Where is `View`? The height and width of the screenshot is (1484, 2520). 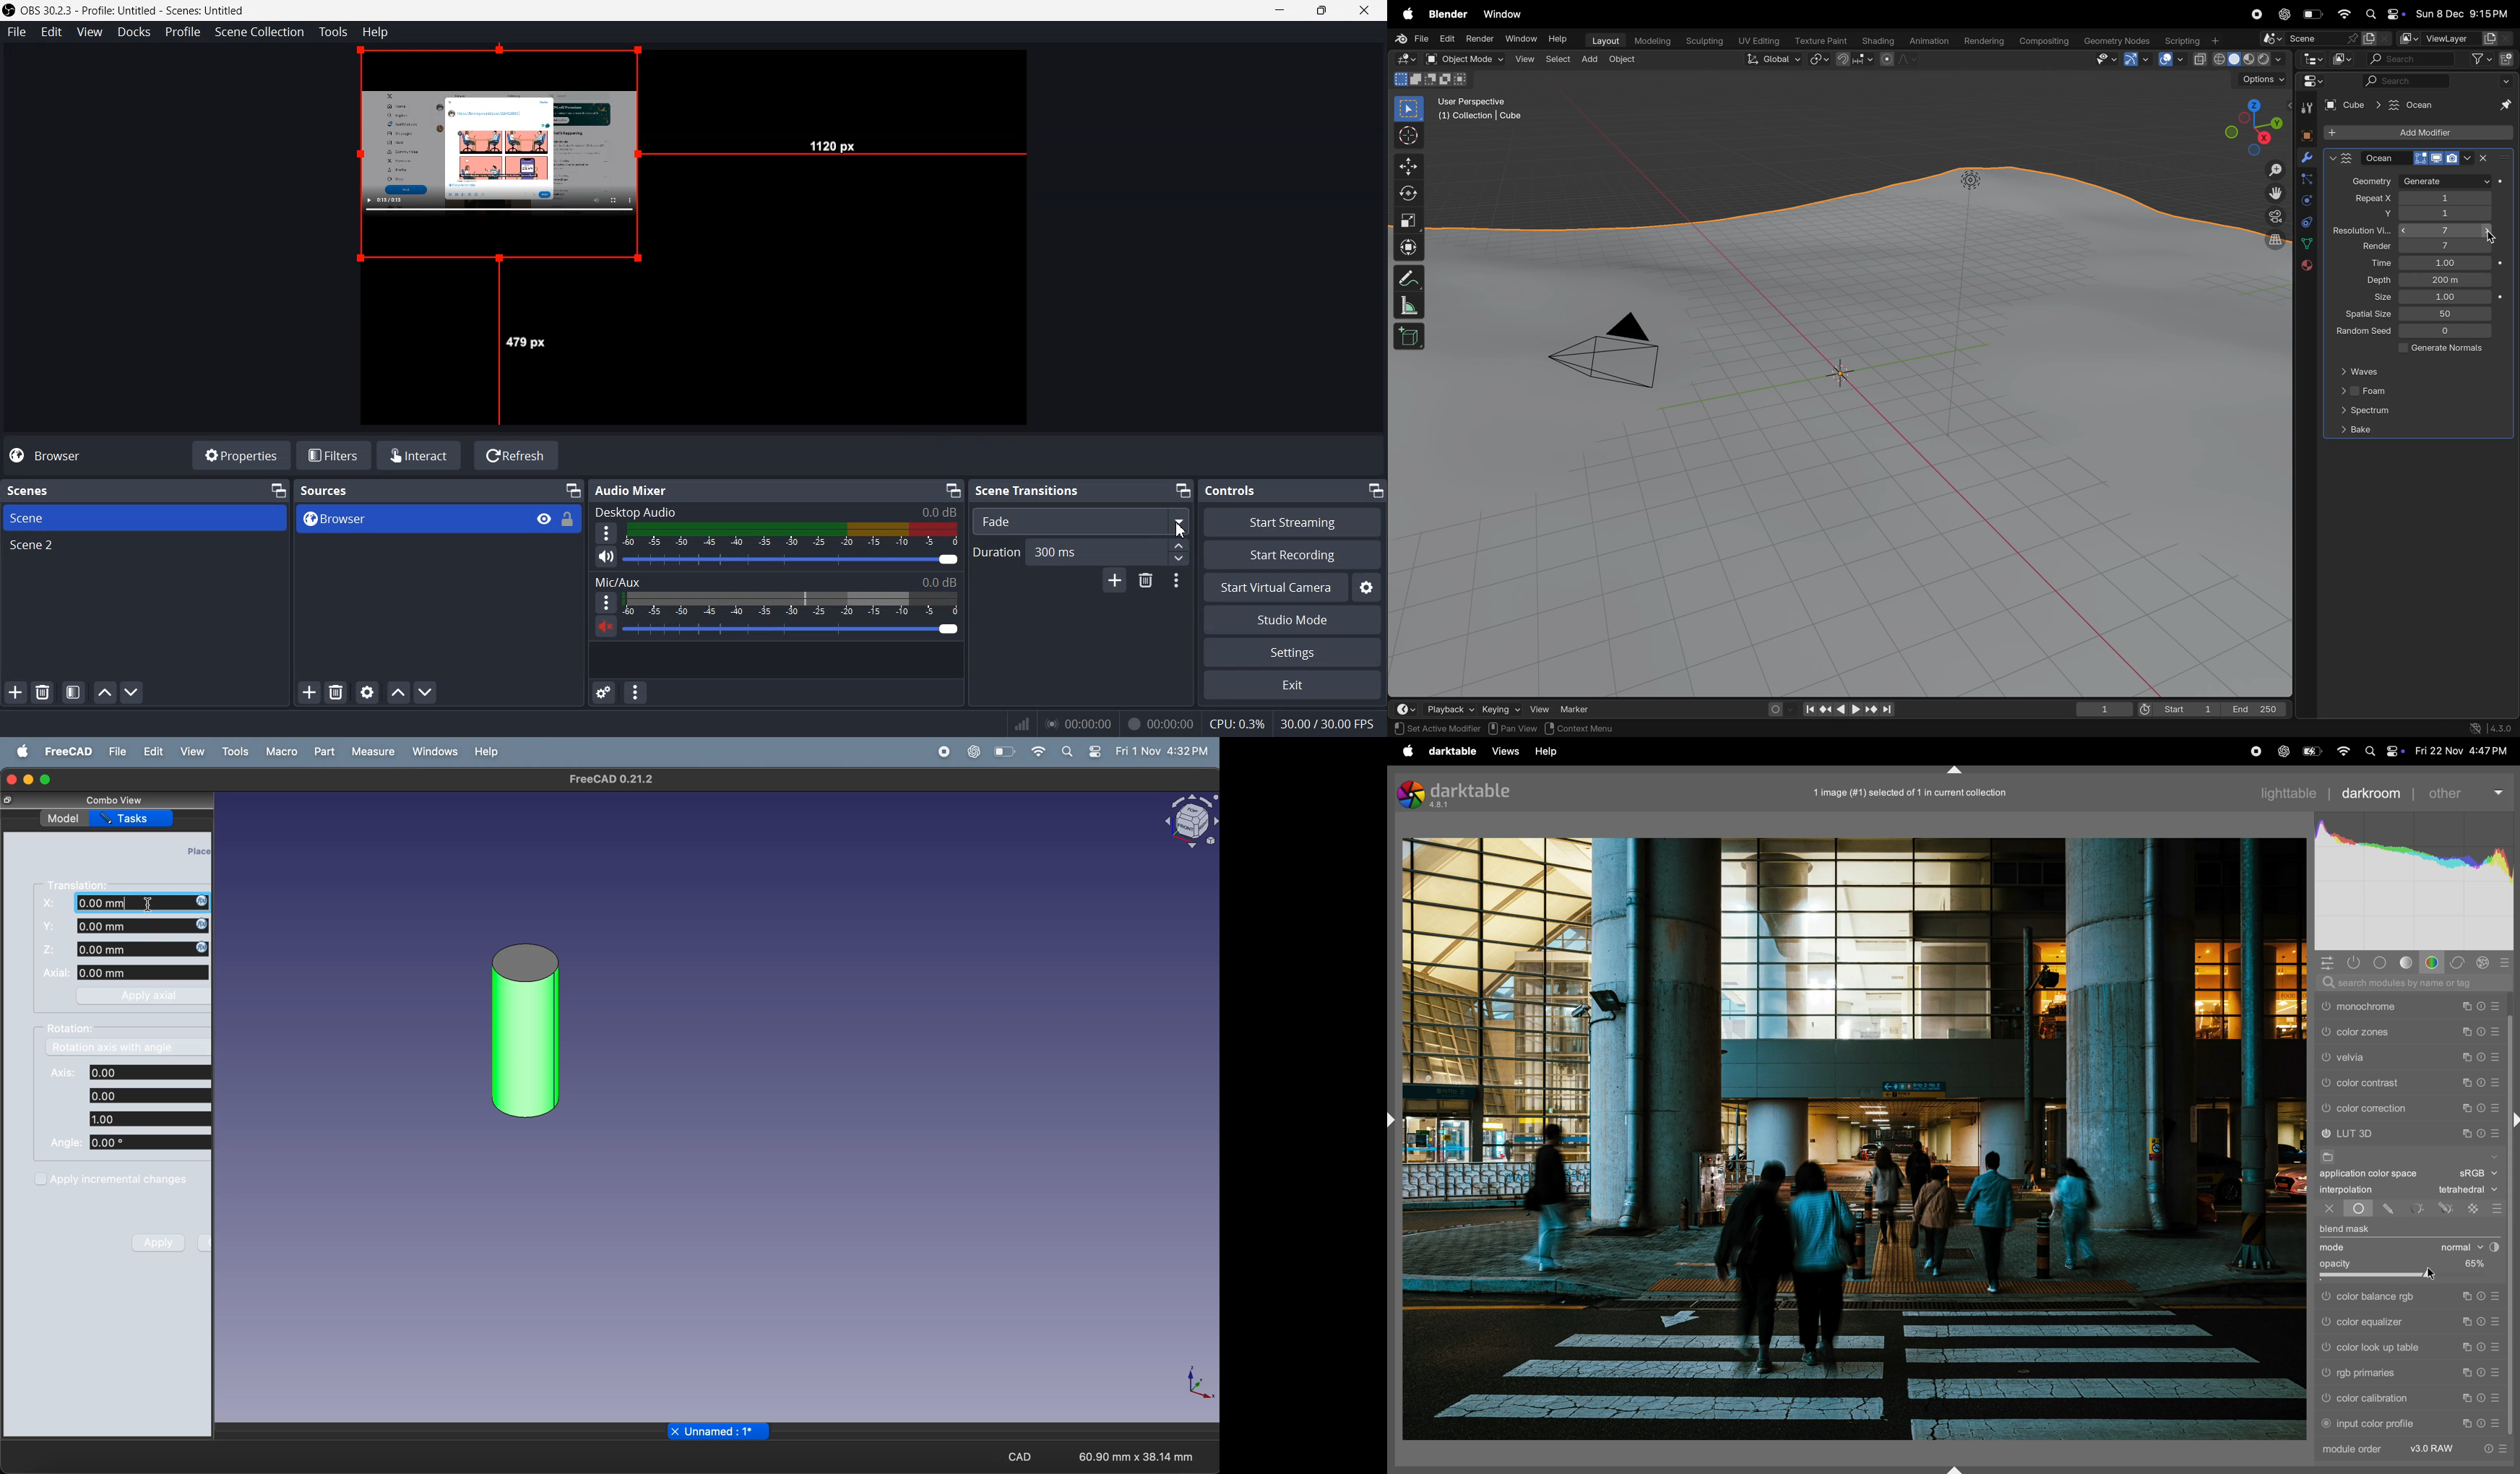
View is located at coordinates (543, 517).